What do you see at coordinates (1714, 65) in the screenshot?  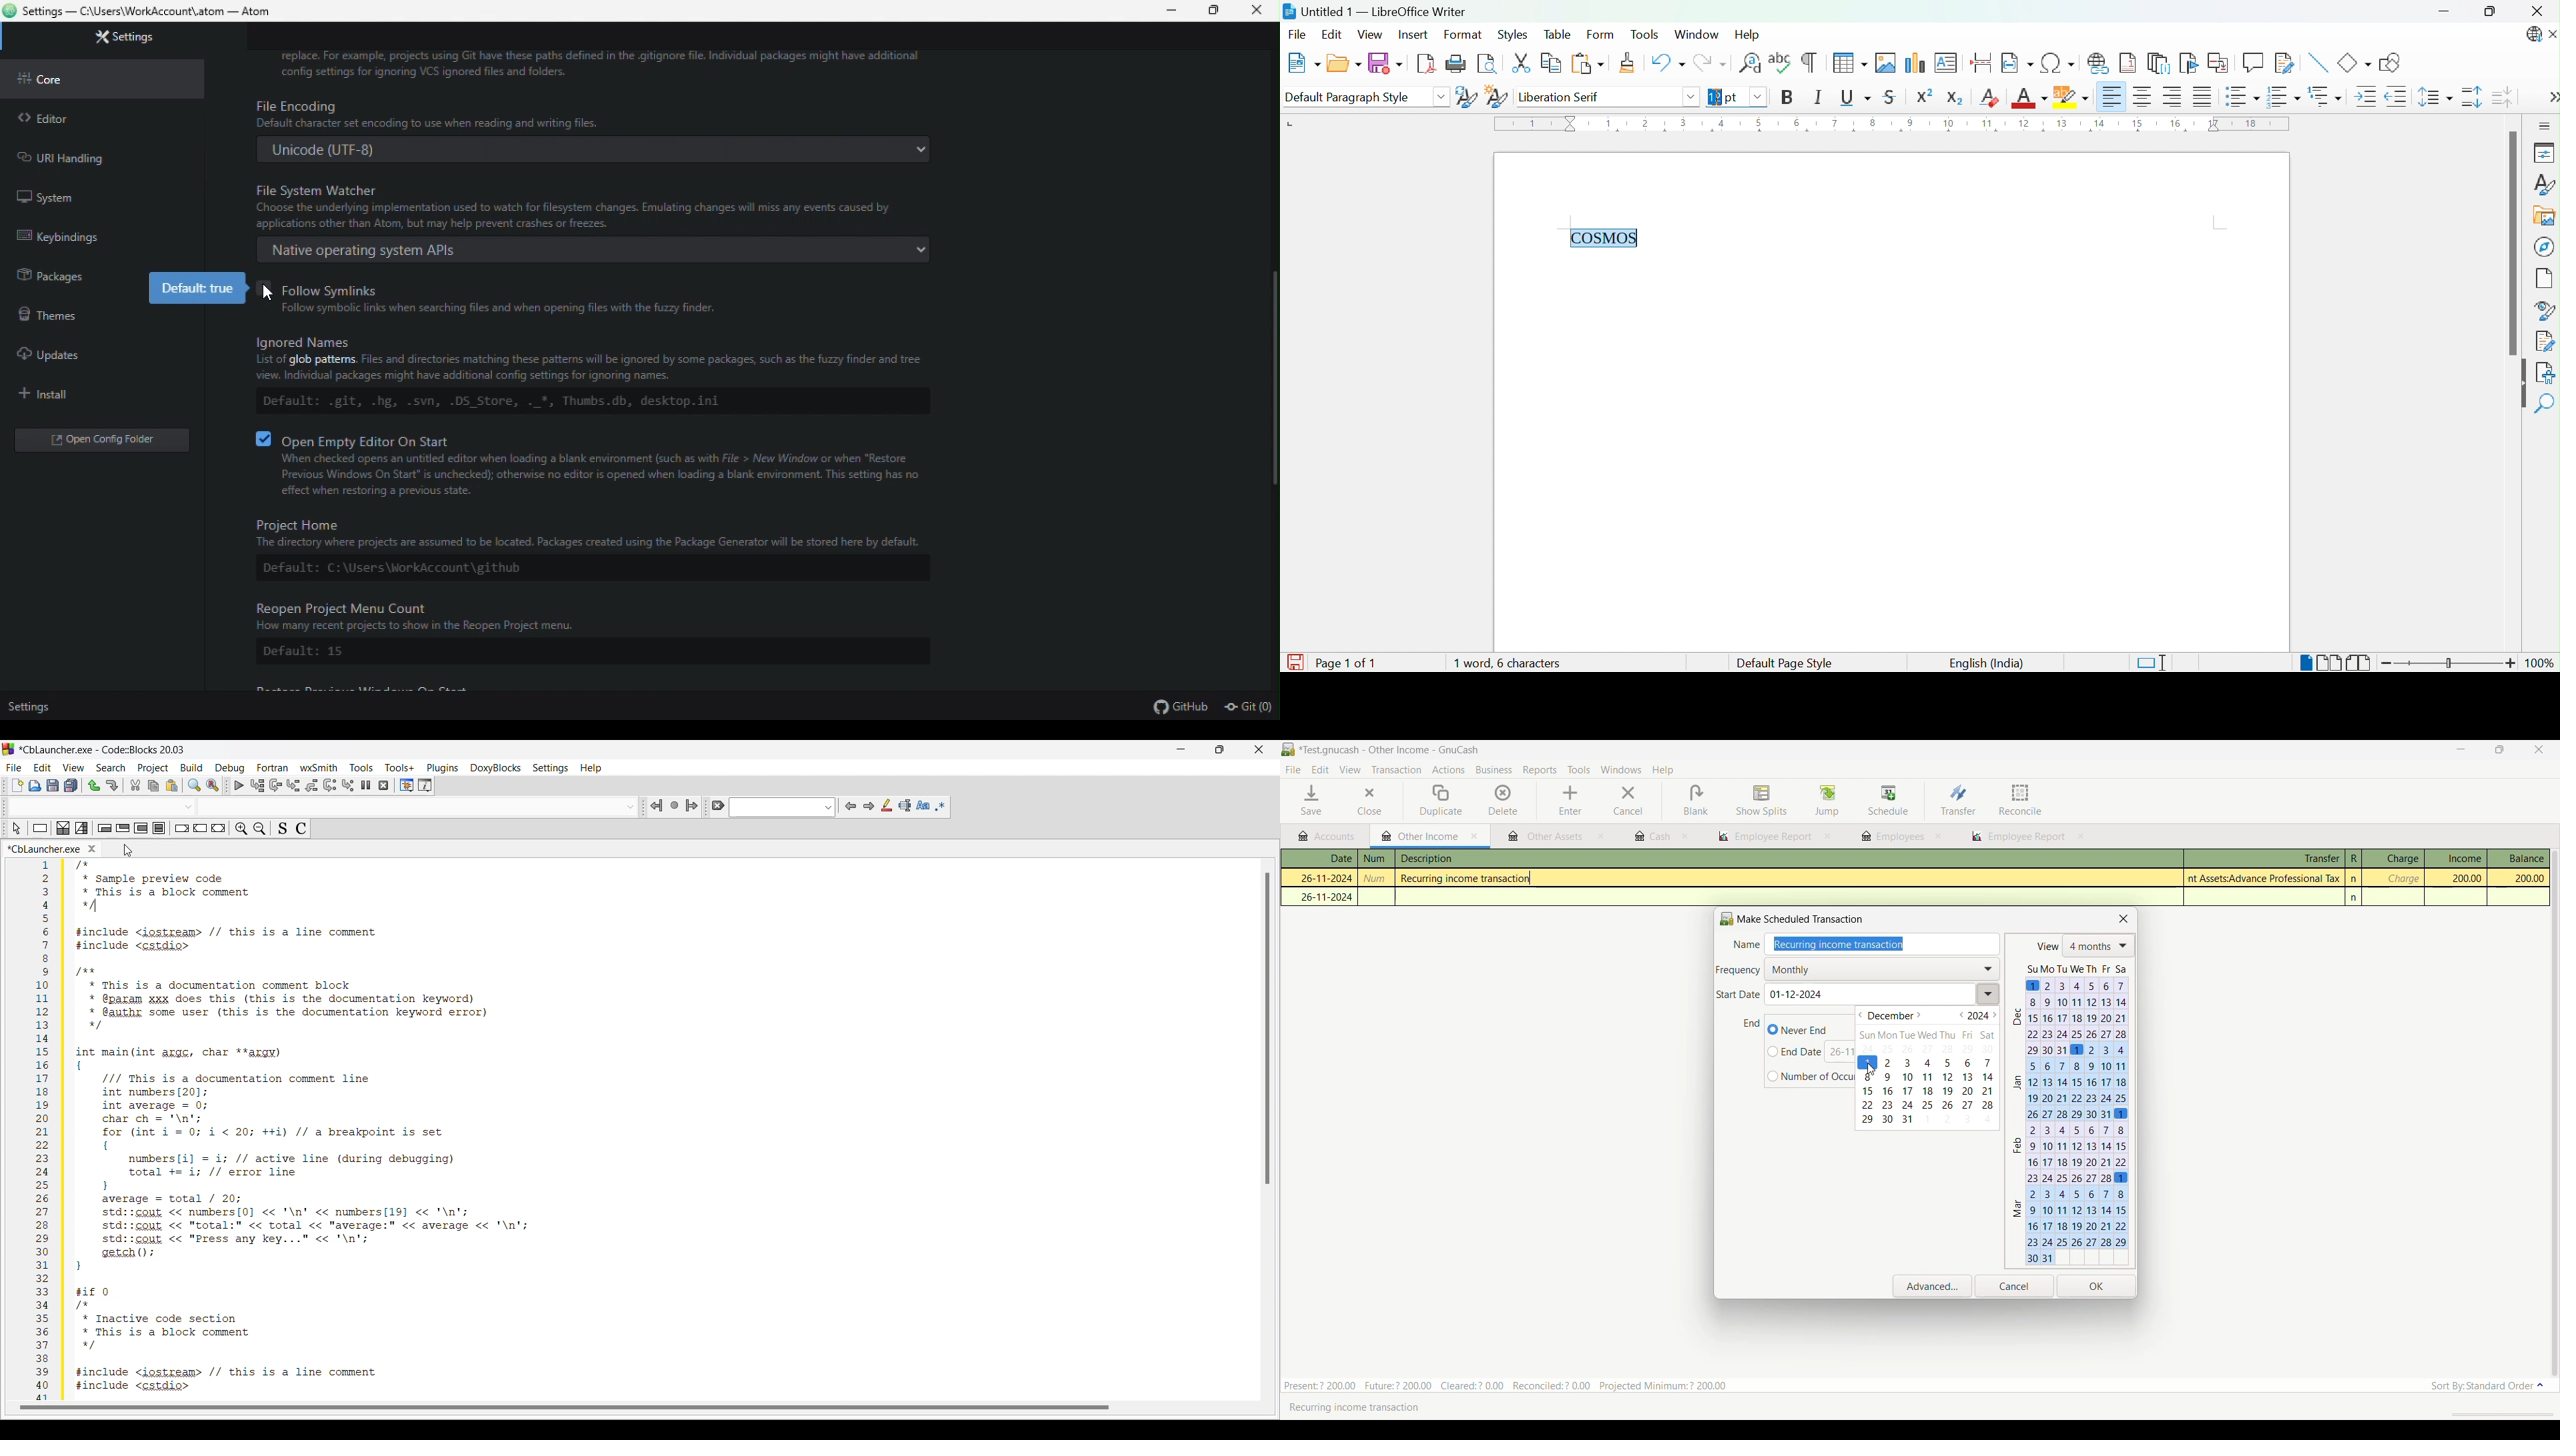 I see `Redo` at bounding box center [1714, 65].